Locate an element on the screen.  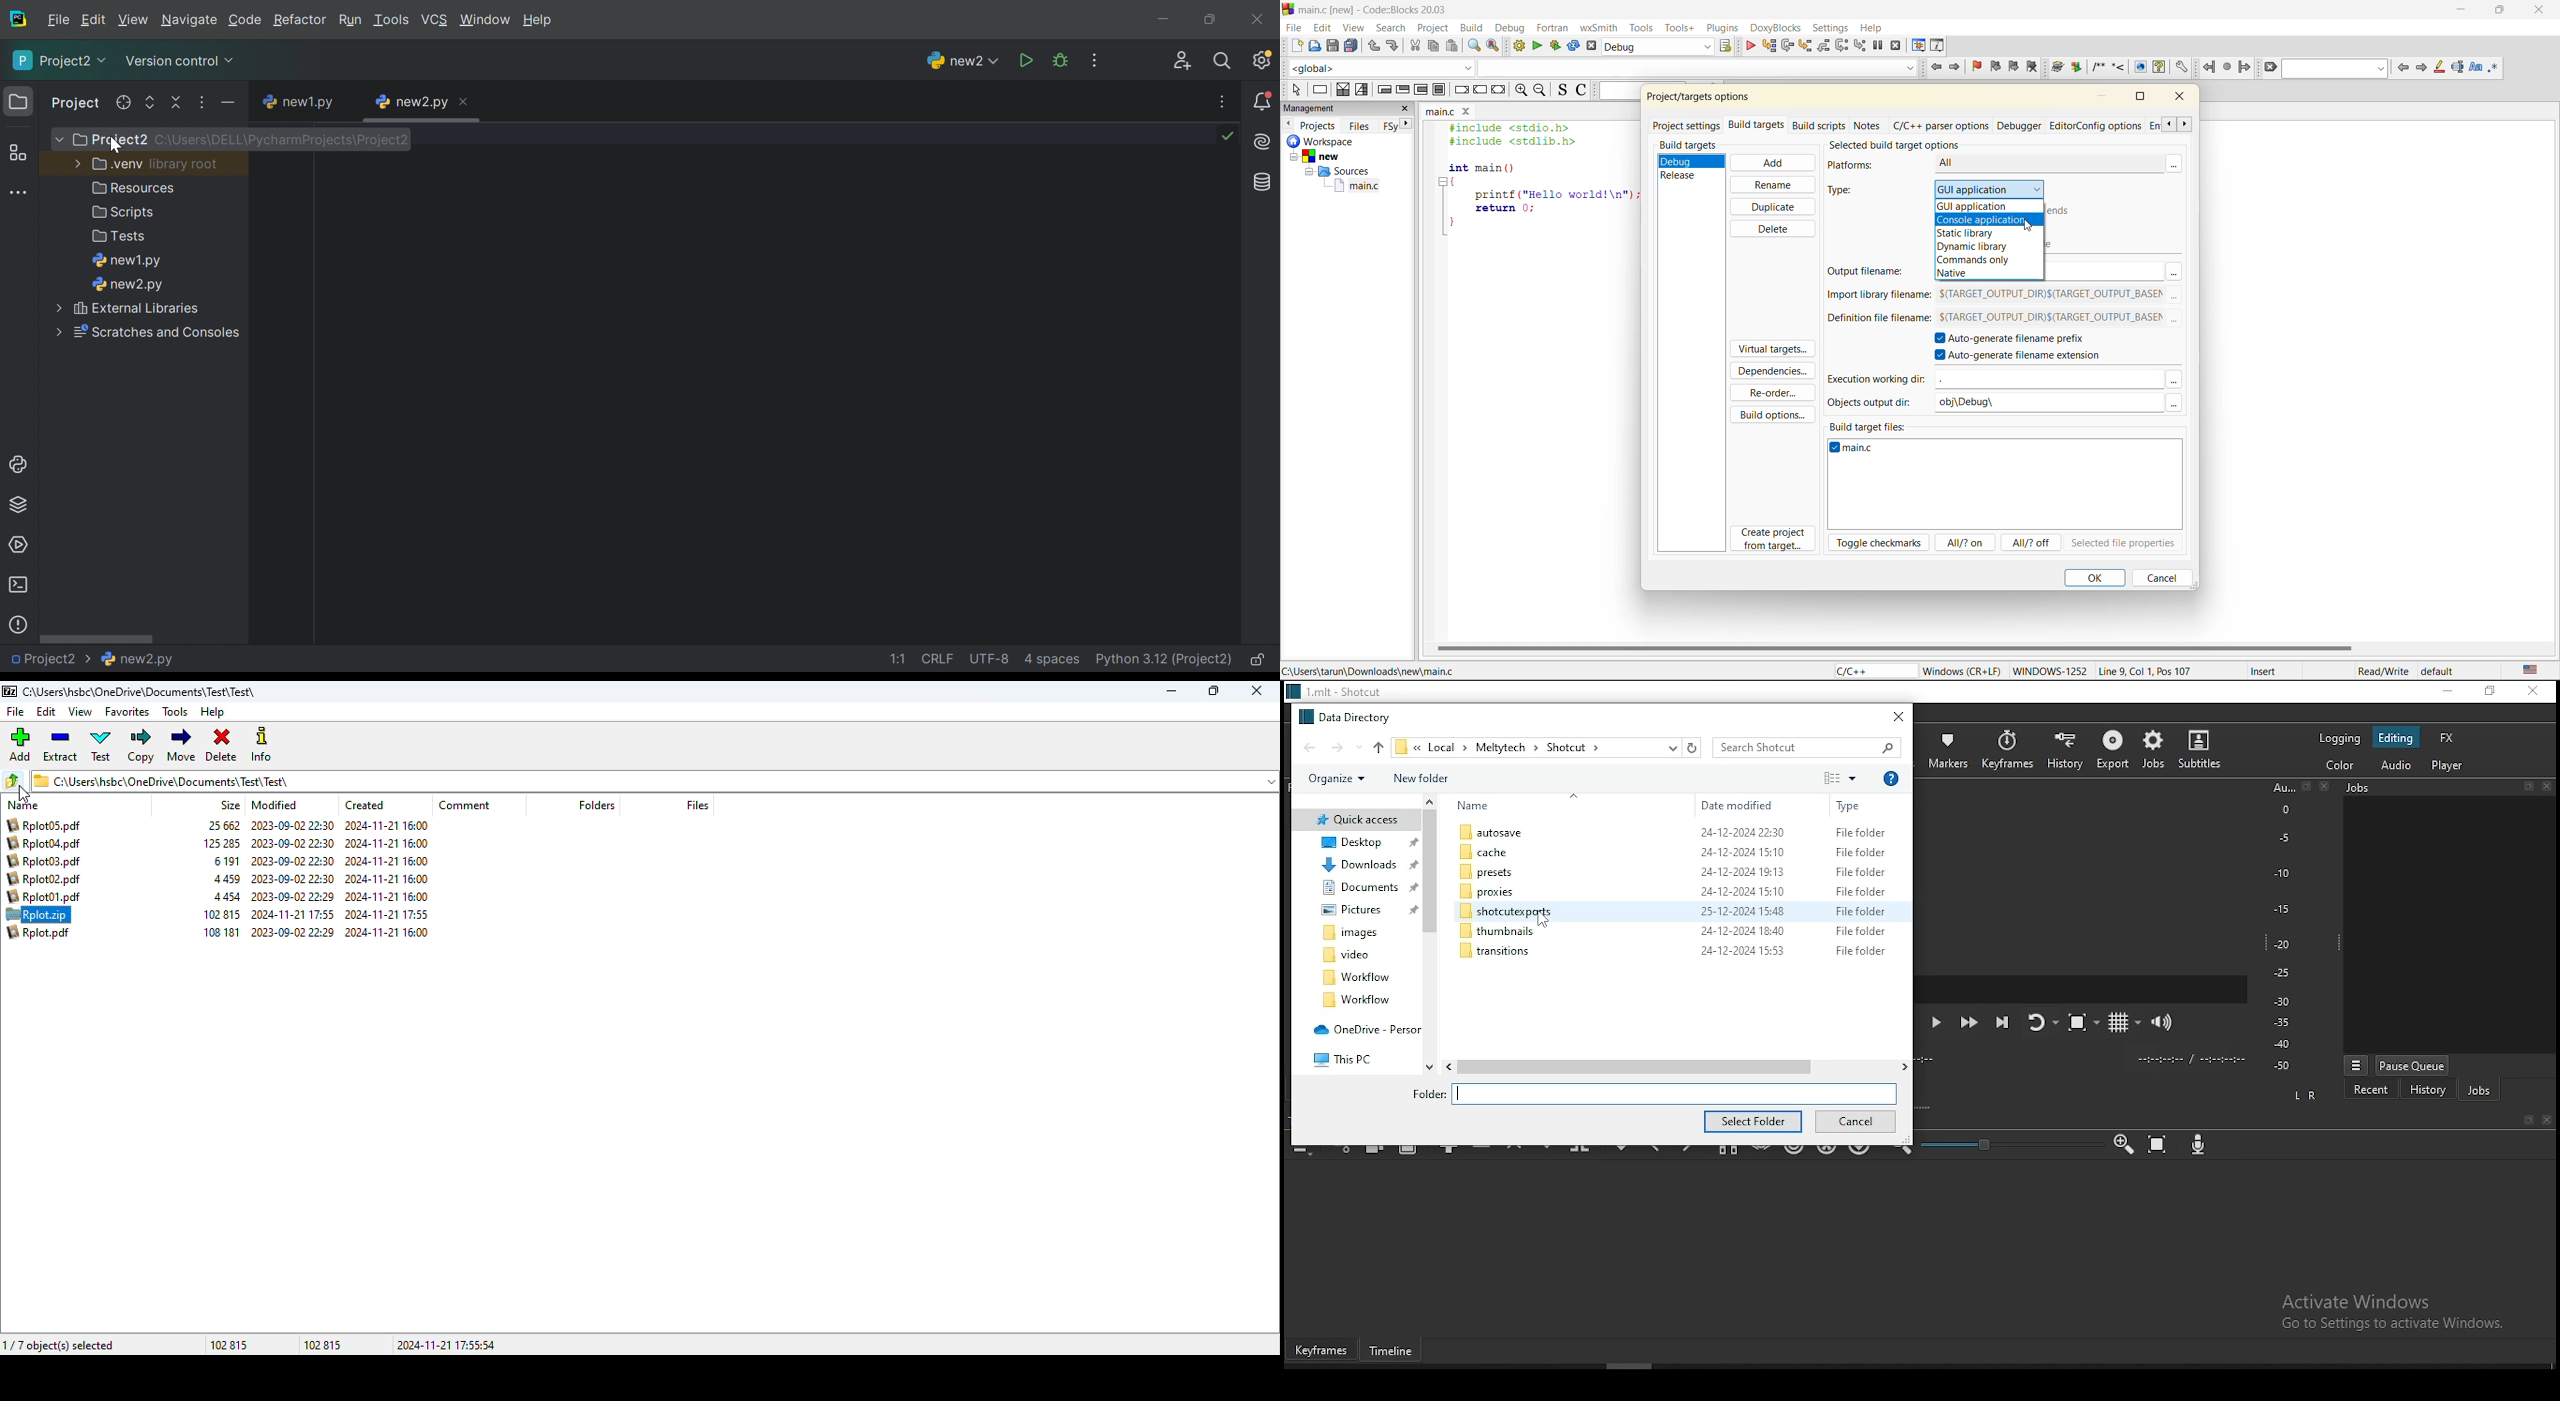
new1.py is located at coordinates (128, 261).